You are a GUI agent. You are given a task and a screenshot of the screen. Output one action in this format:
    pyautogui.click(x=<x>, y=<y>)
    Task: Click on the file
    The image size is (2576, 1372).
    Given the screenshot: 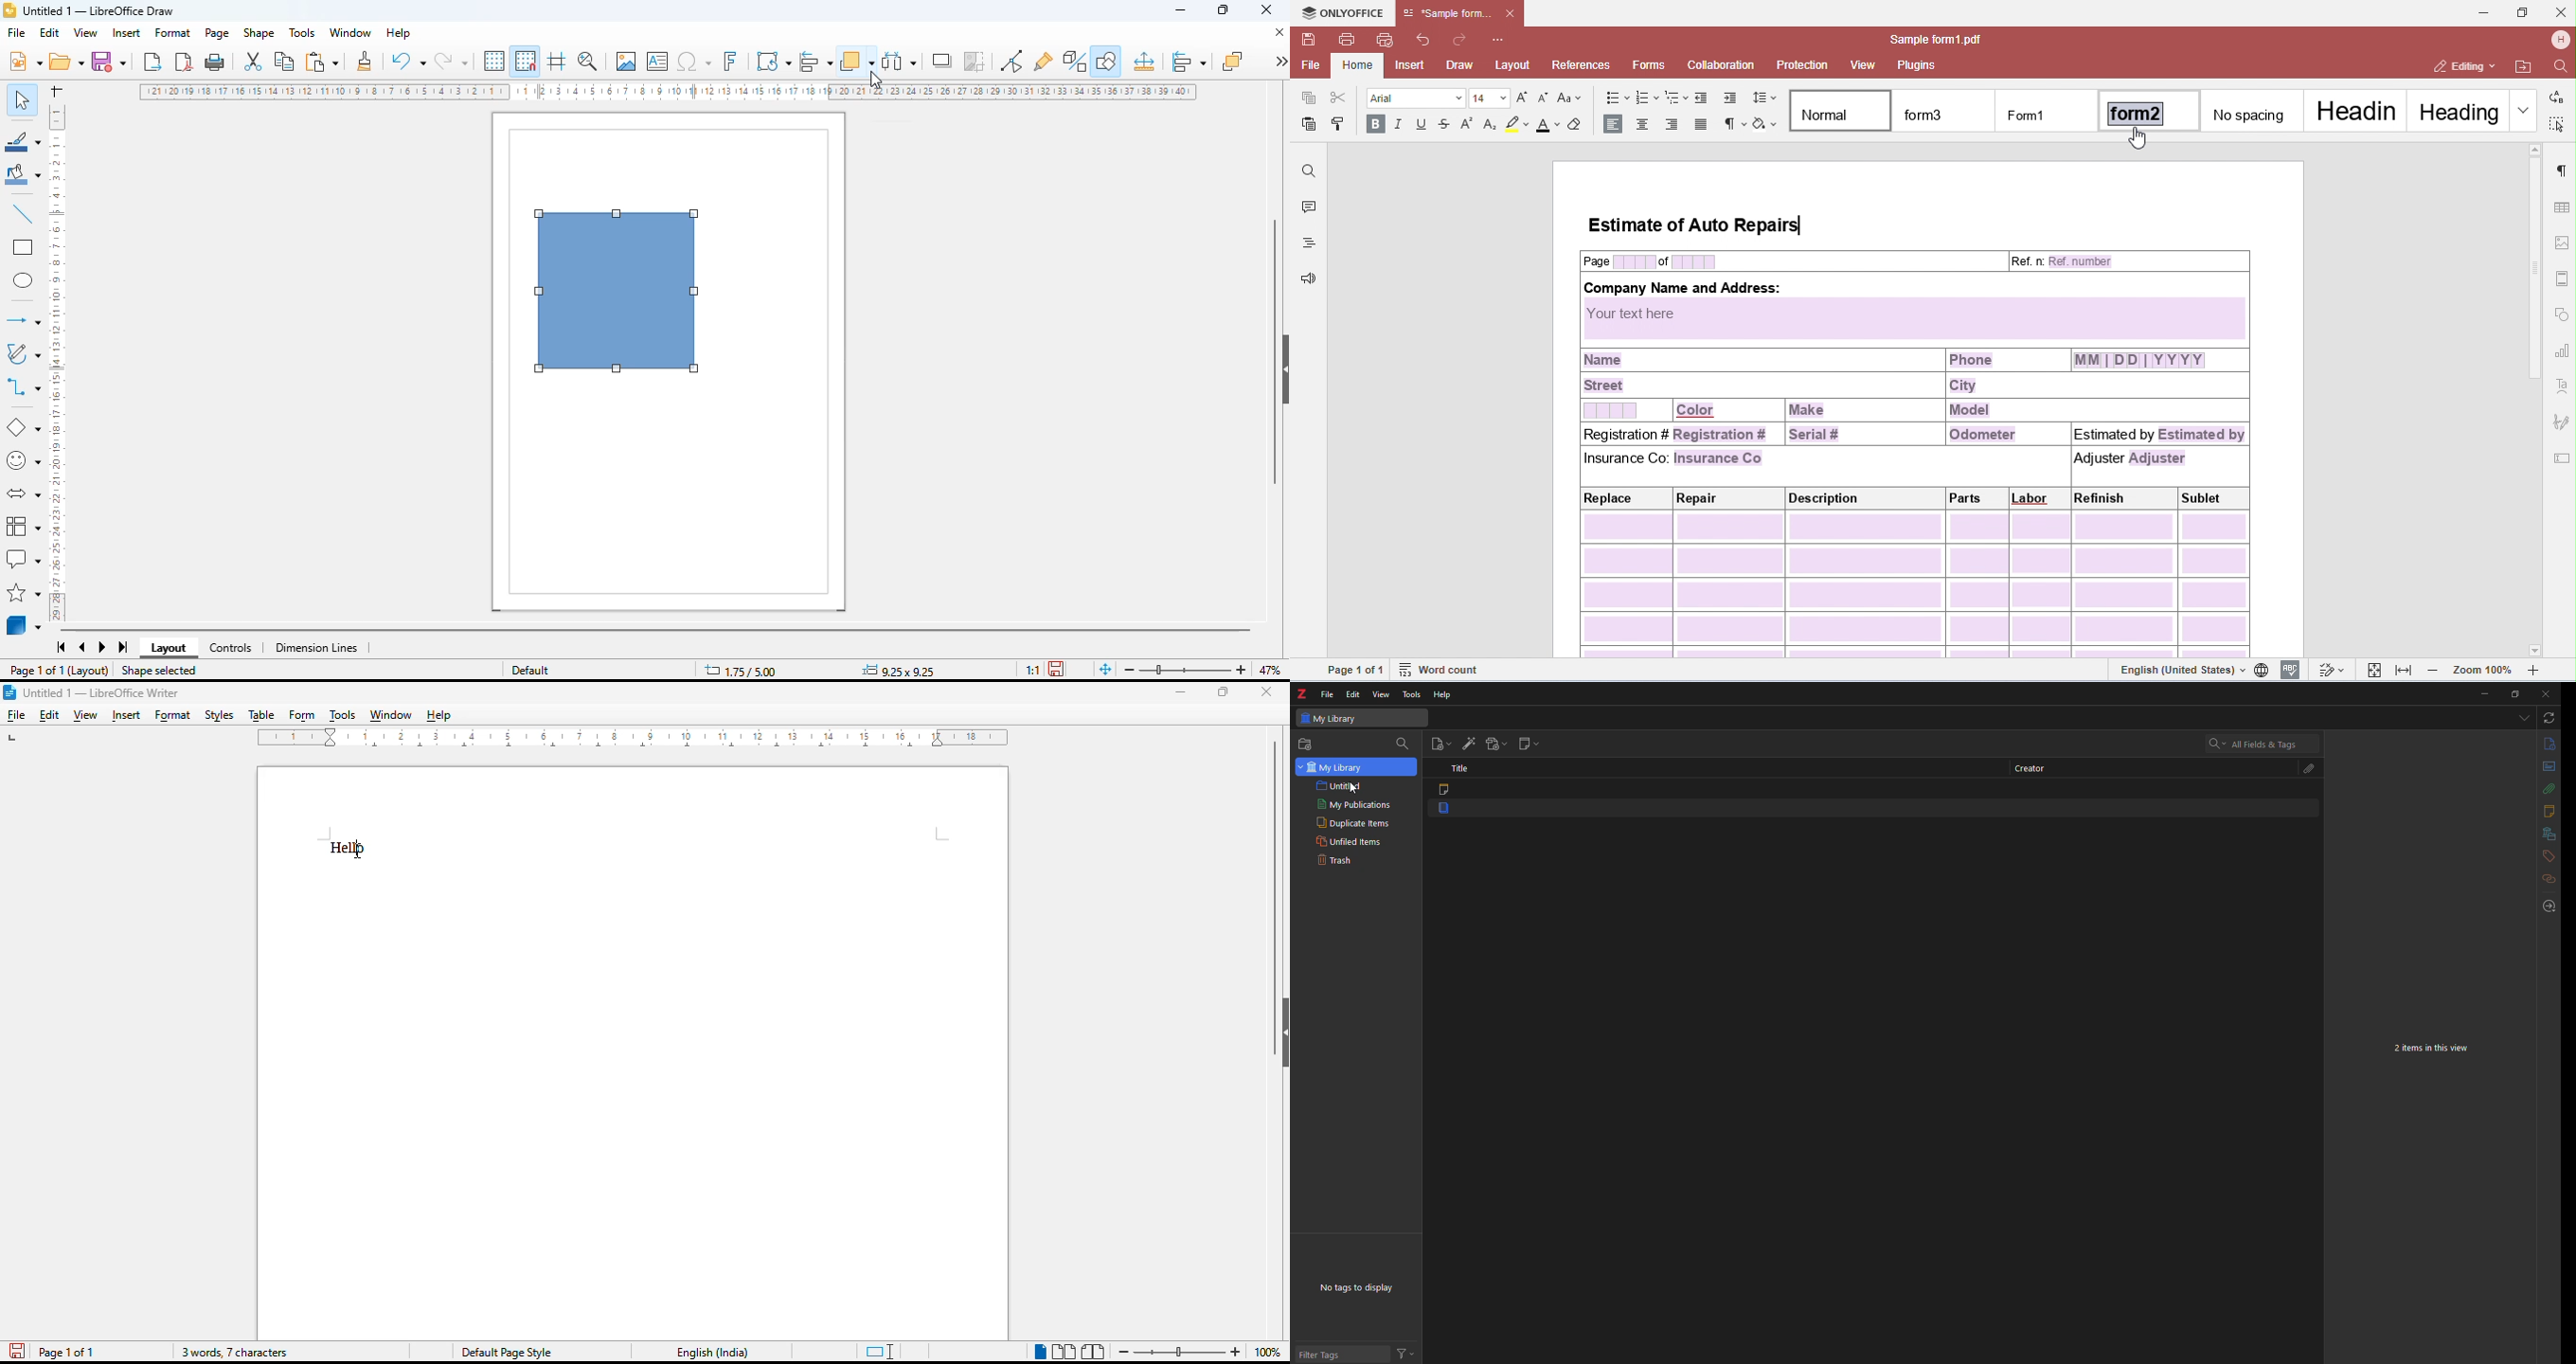 What is the action you would take?
    pyautogui.click(x=1327, y=693)
    